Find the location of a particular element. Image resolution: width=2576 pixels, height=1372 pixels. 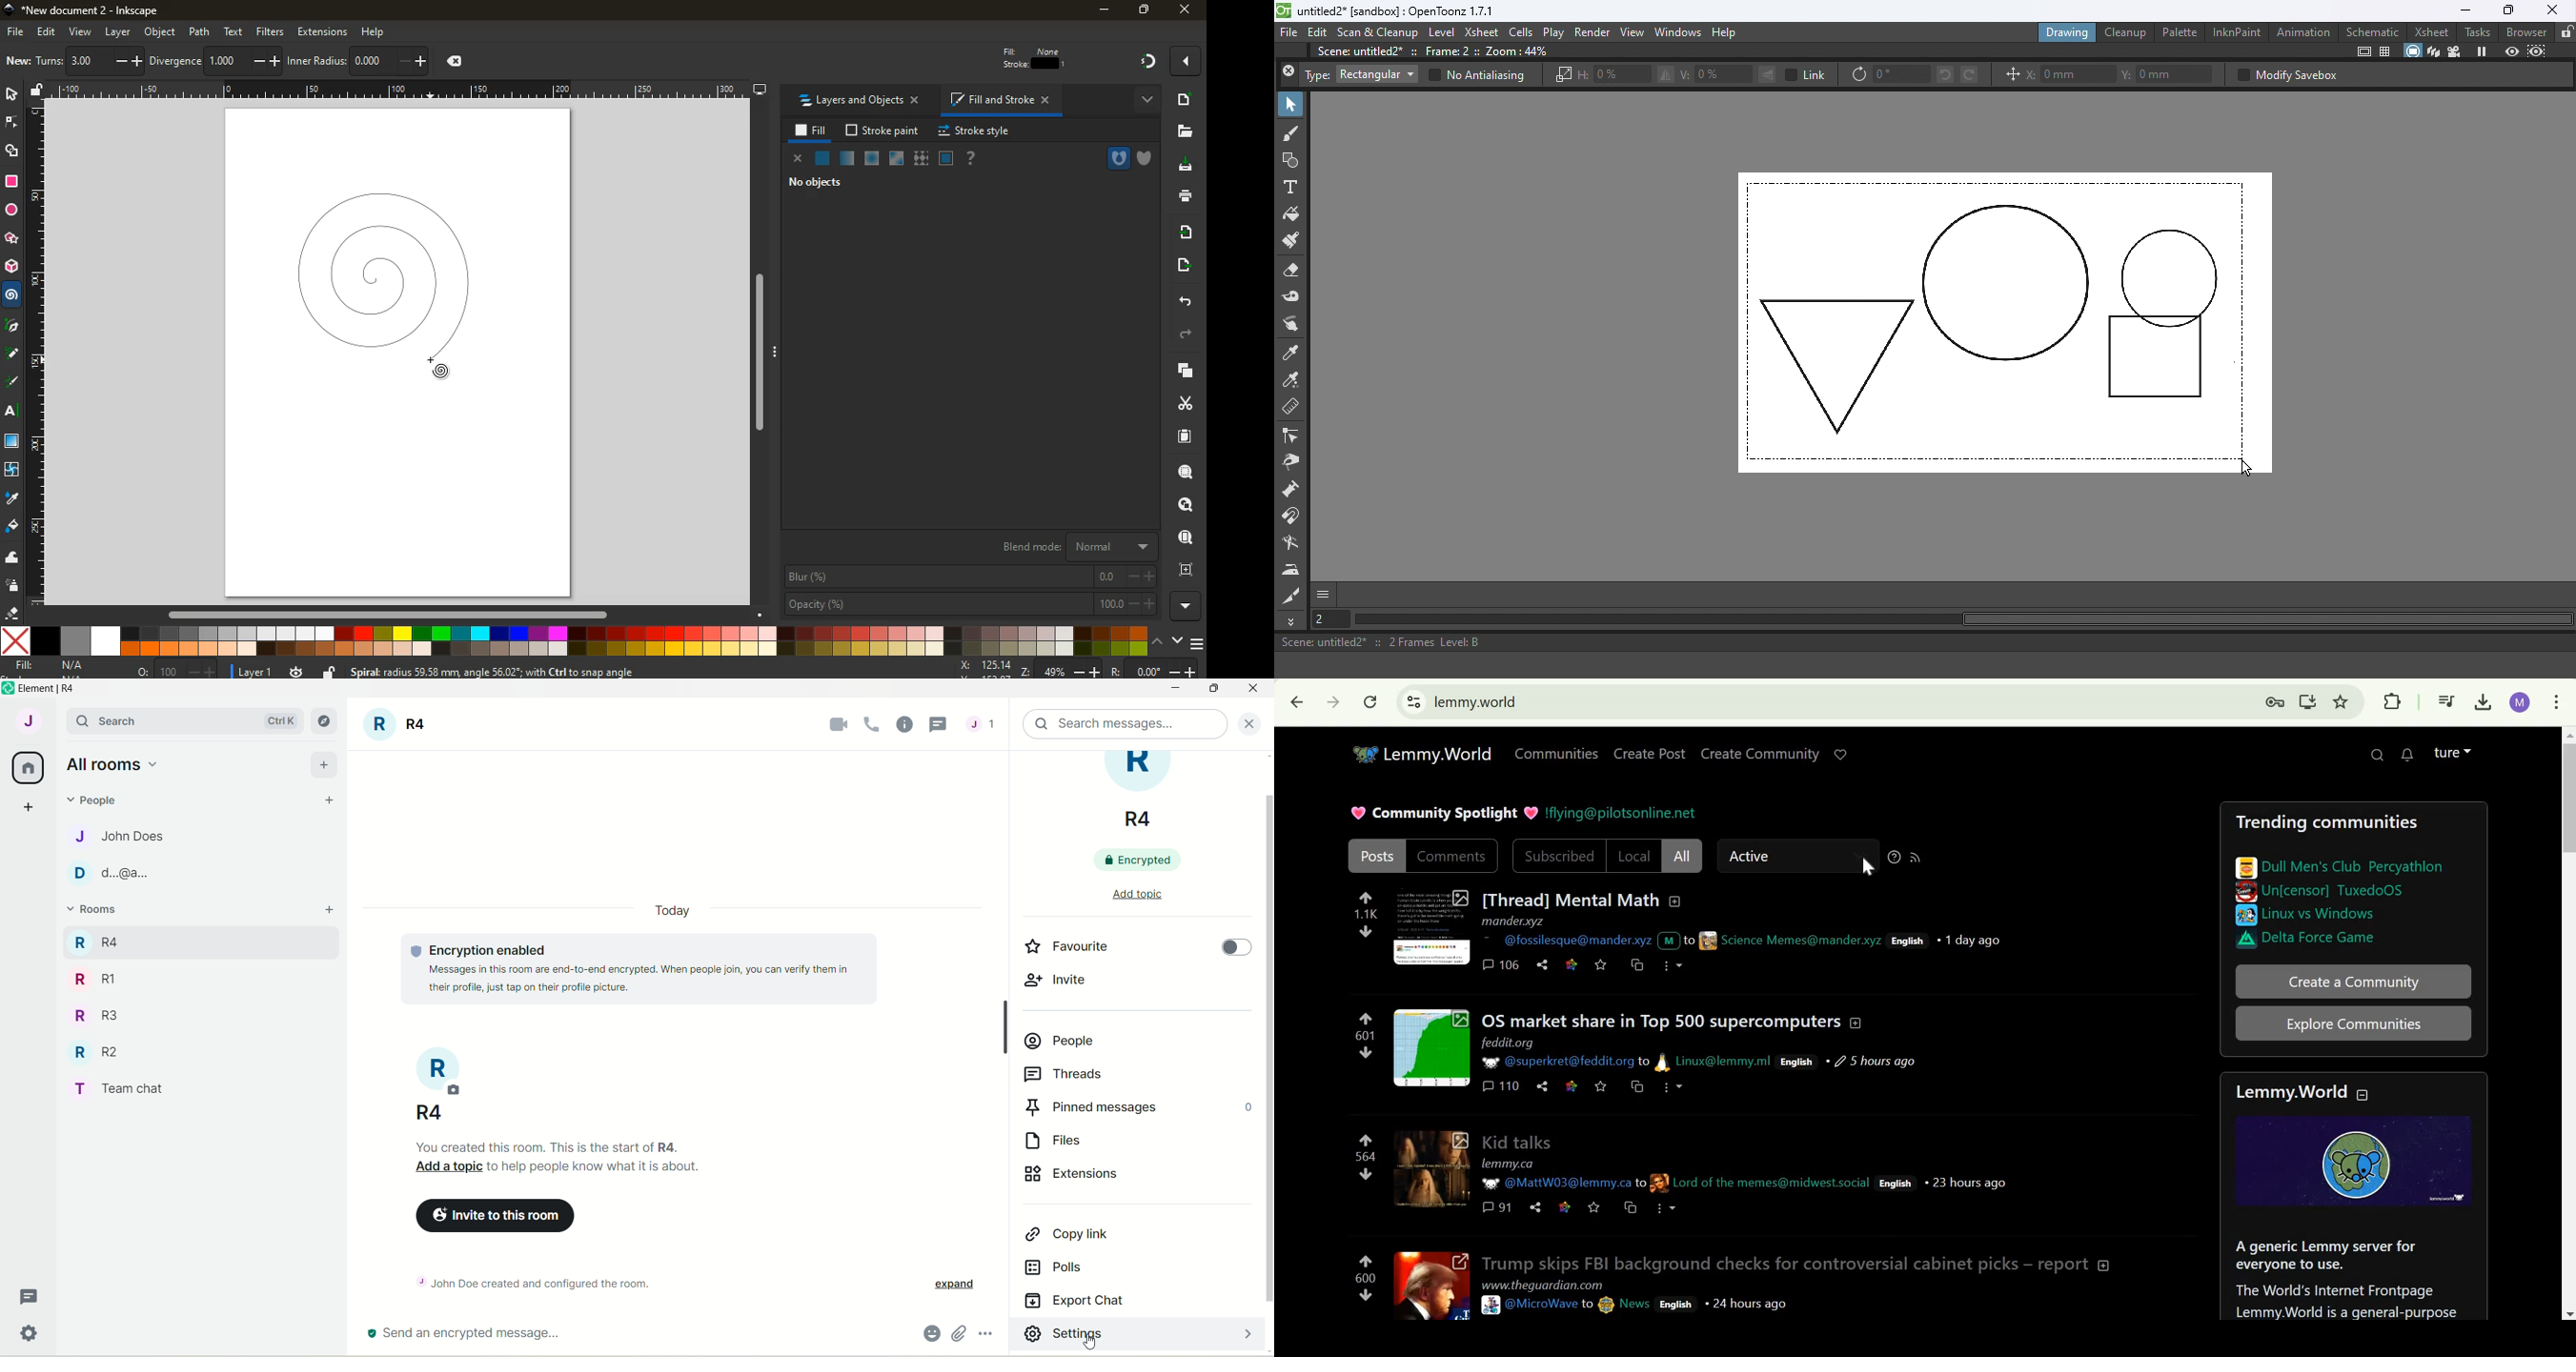

Scrollbar is located at coordinates (2568, 1024).